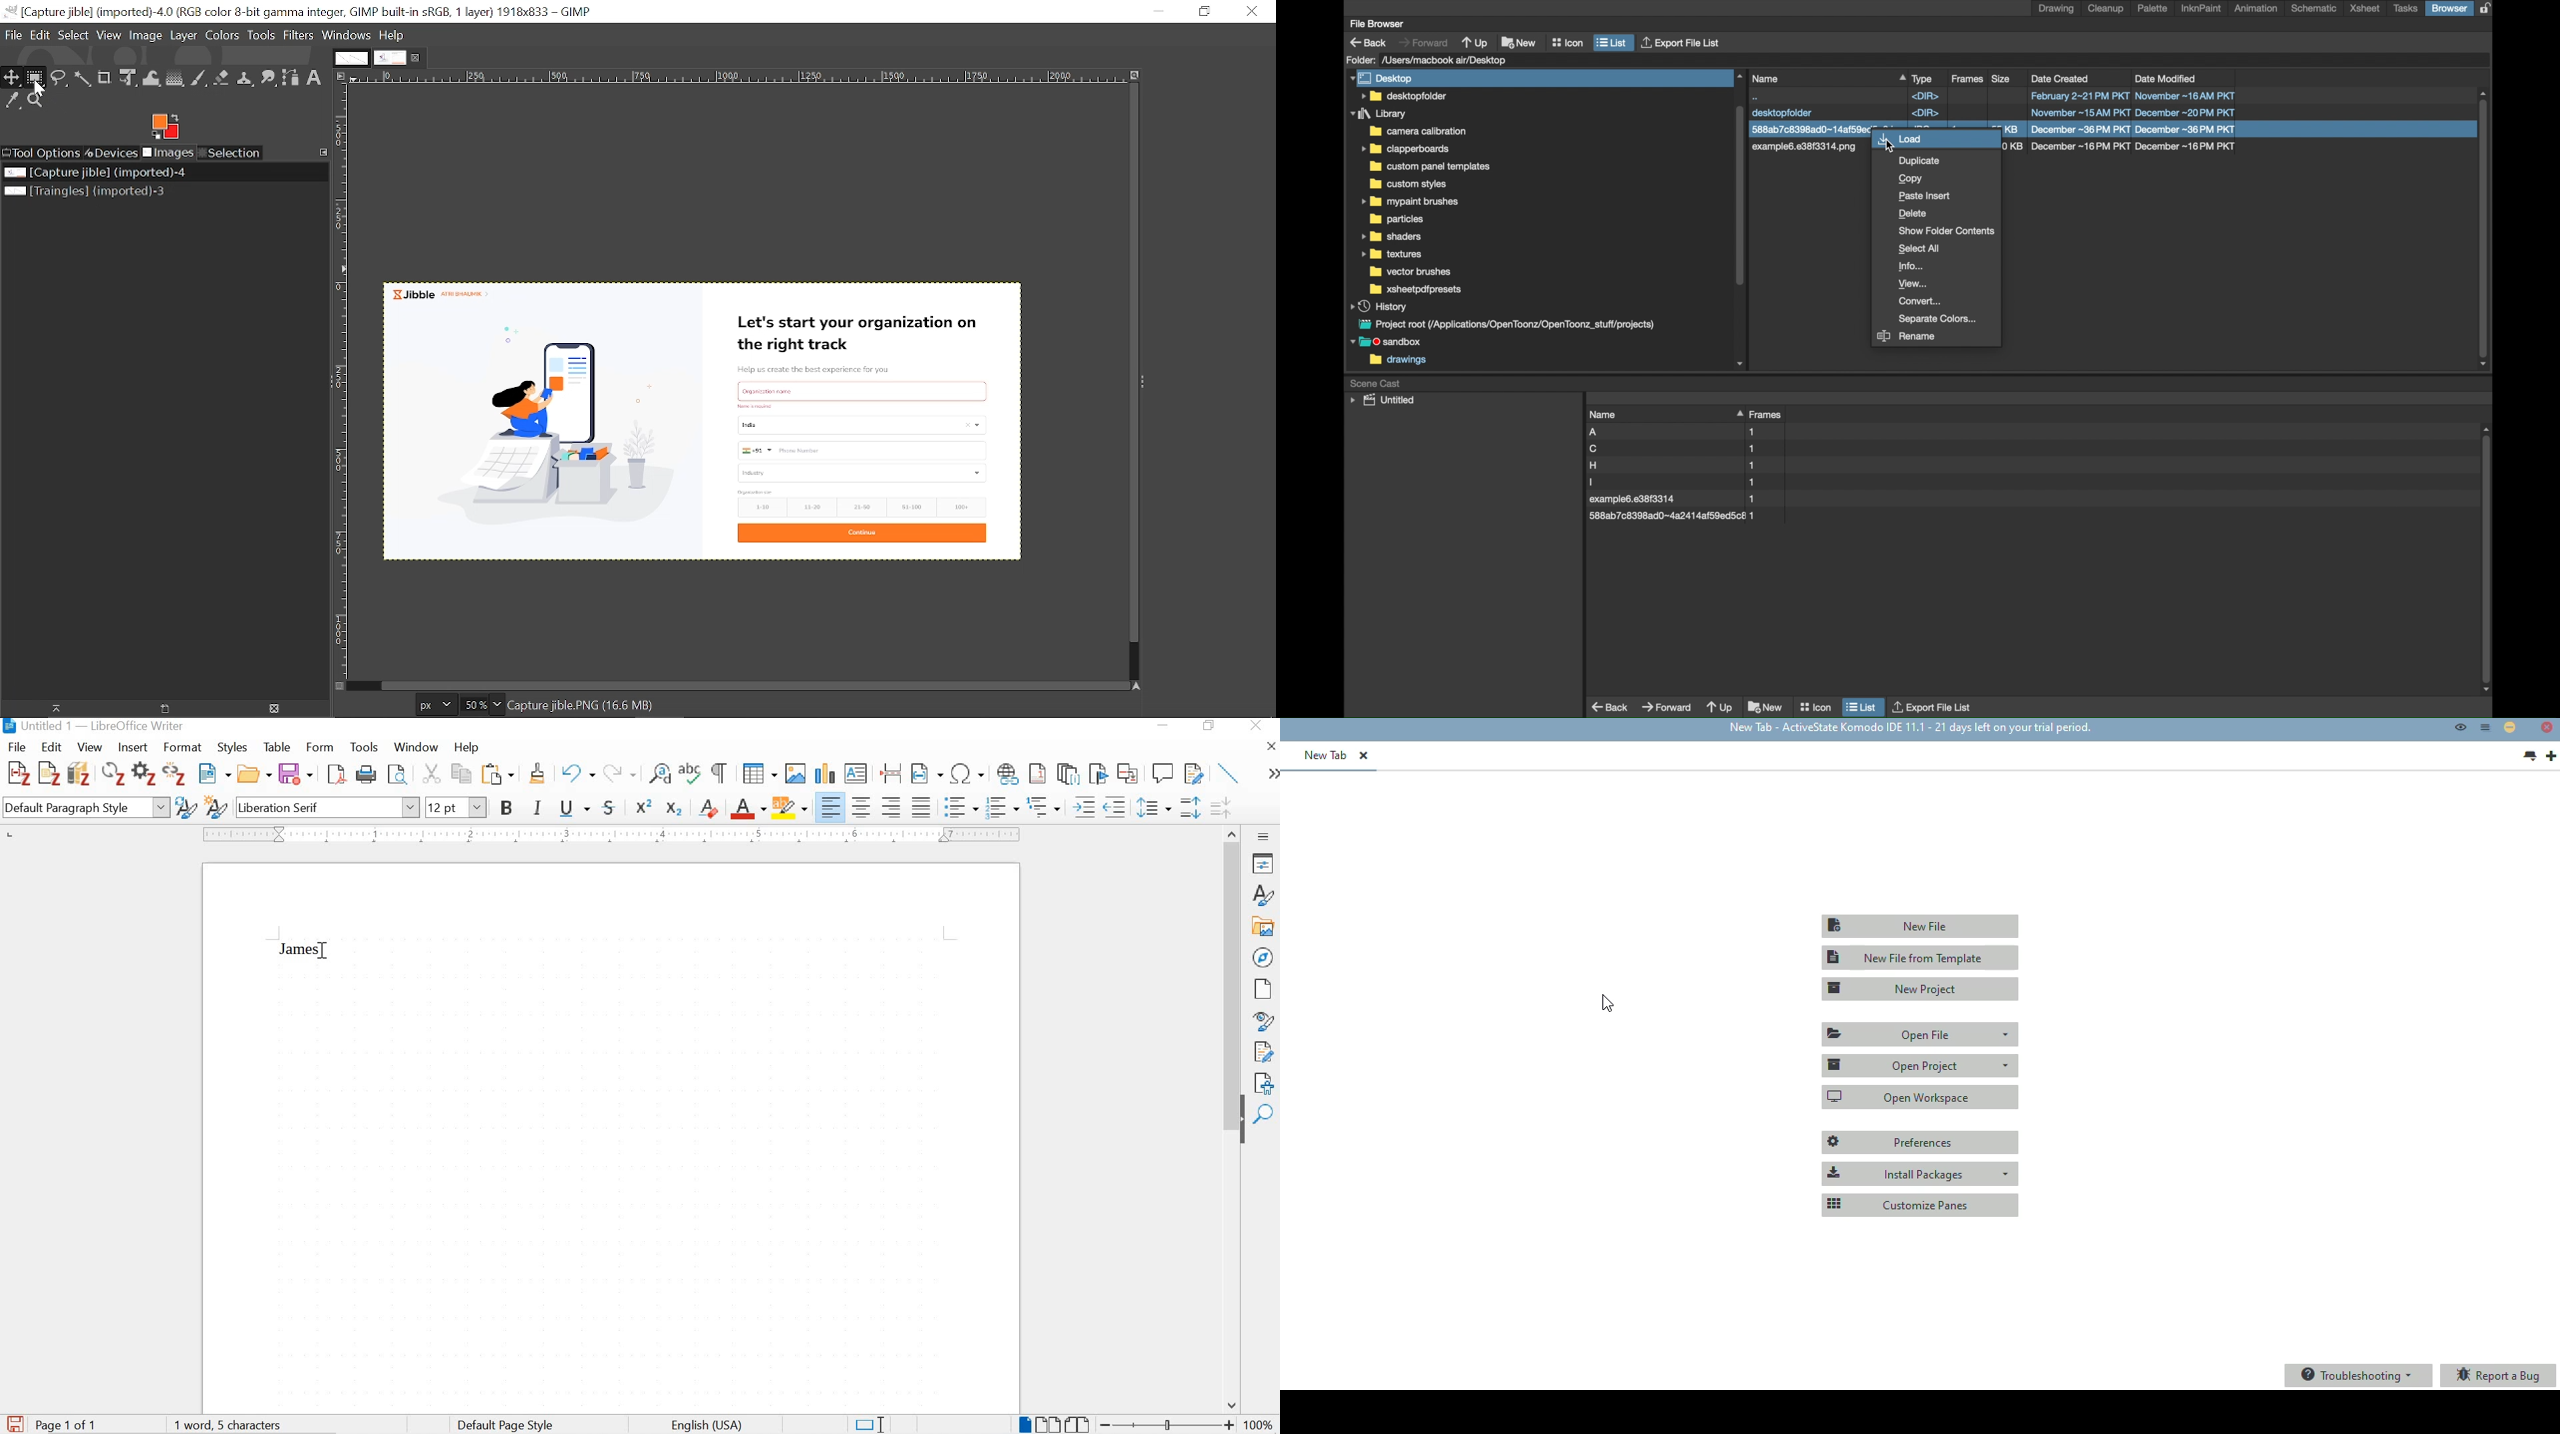  What do you see at coordinates (367, 774) in the screenshot?
I see `print` at bounding box center [367, 774].